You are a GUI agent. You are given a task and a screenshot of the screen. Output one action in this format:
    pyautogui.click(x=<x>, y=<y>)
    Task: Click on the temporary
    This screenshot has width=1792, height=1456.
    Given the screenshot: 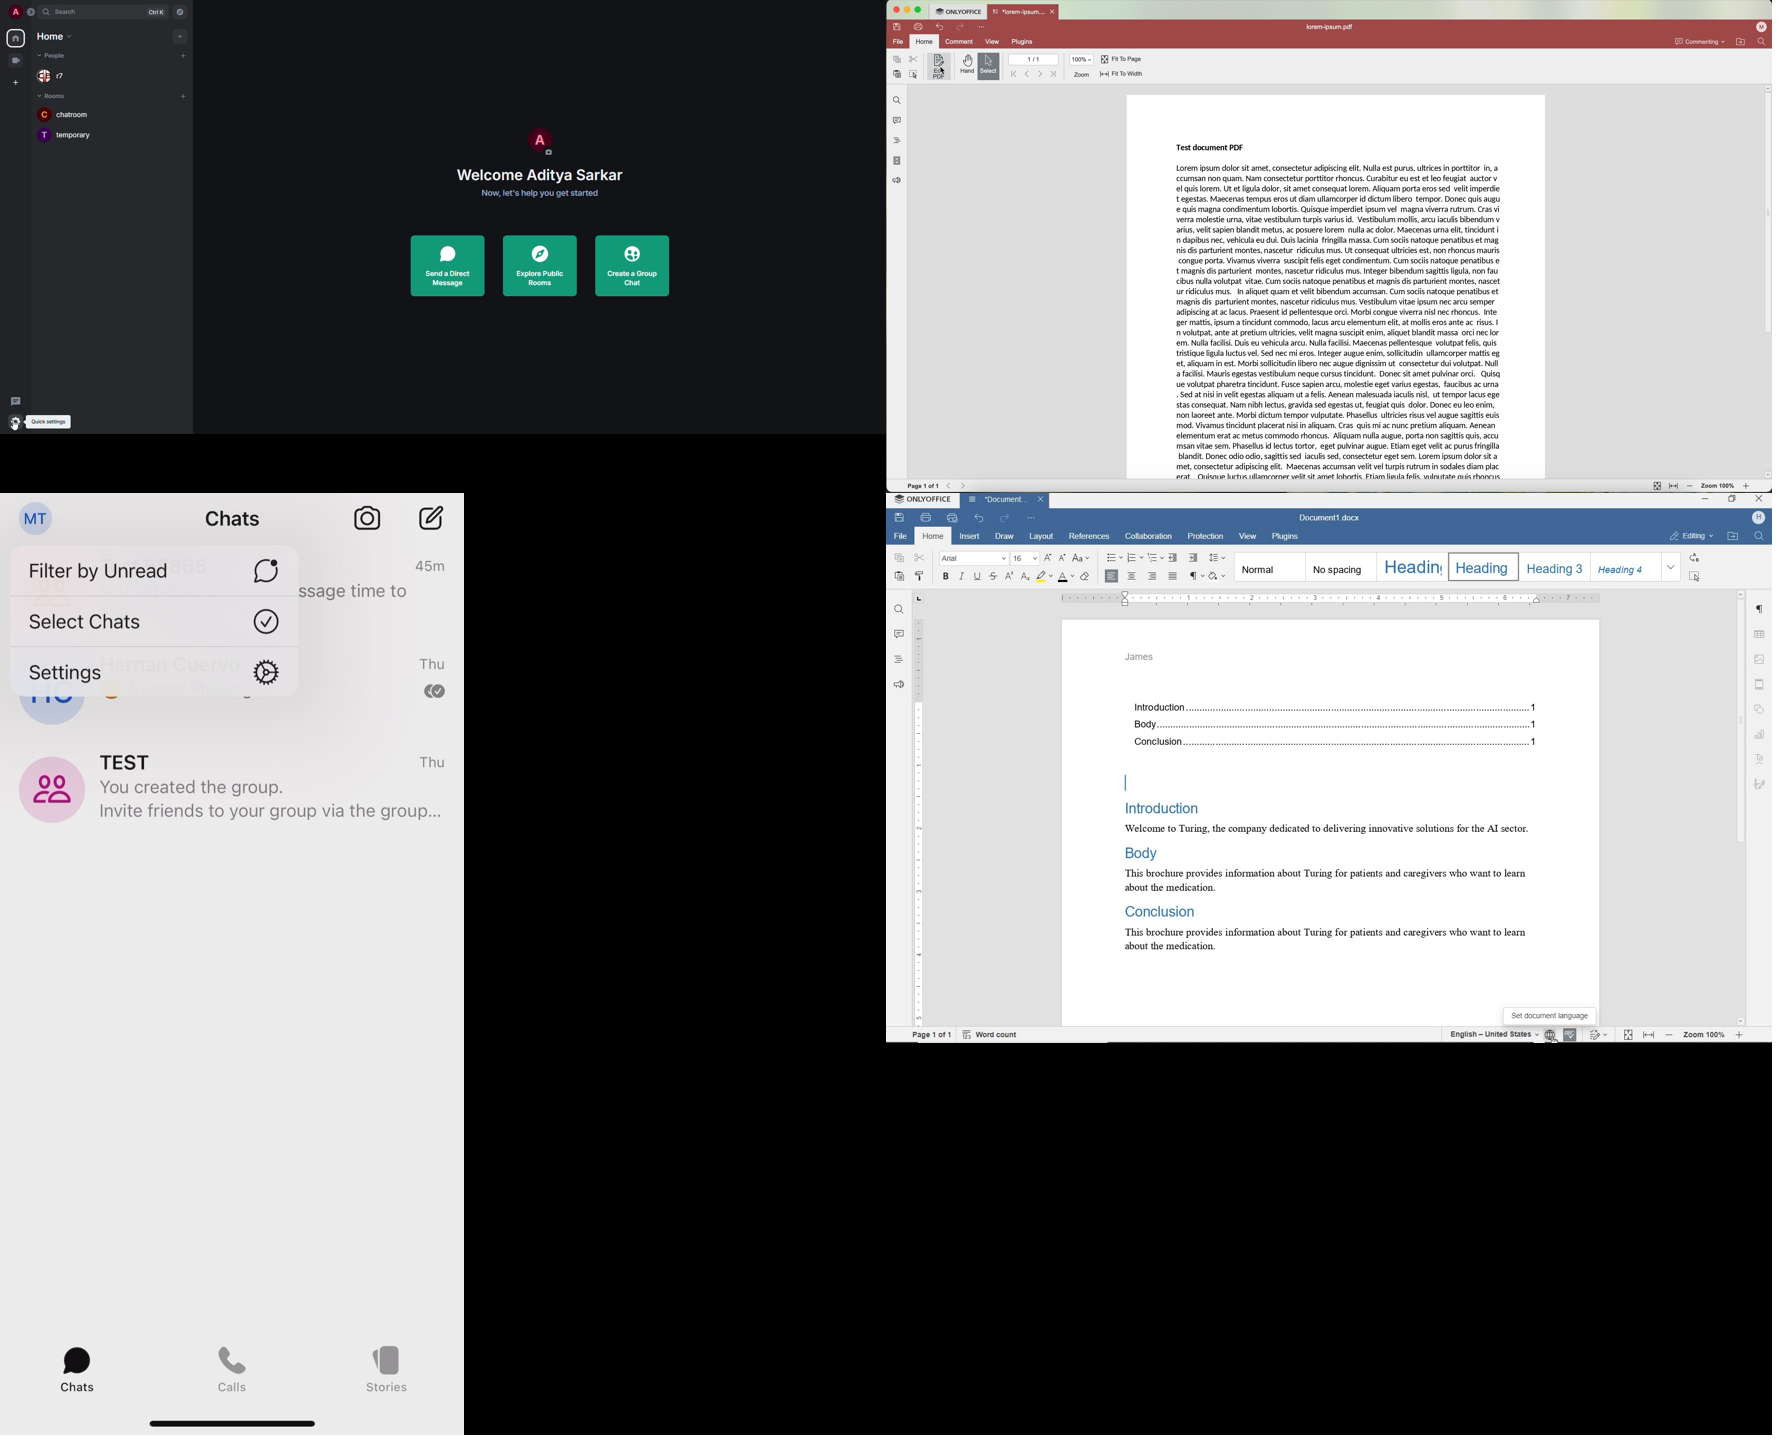 What is the action you would take?
    pyautogui.click(x=68, y=134)
    